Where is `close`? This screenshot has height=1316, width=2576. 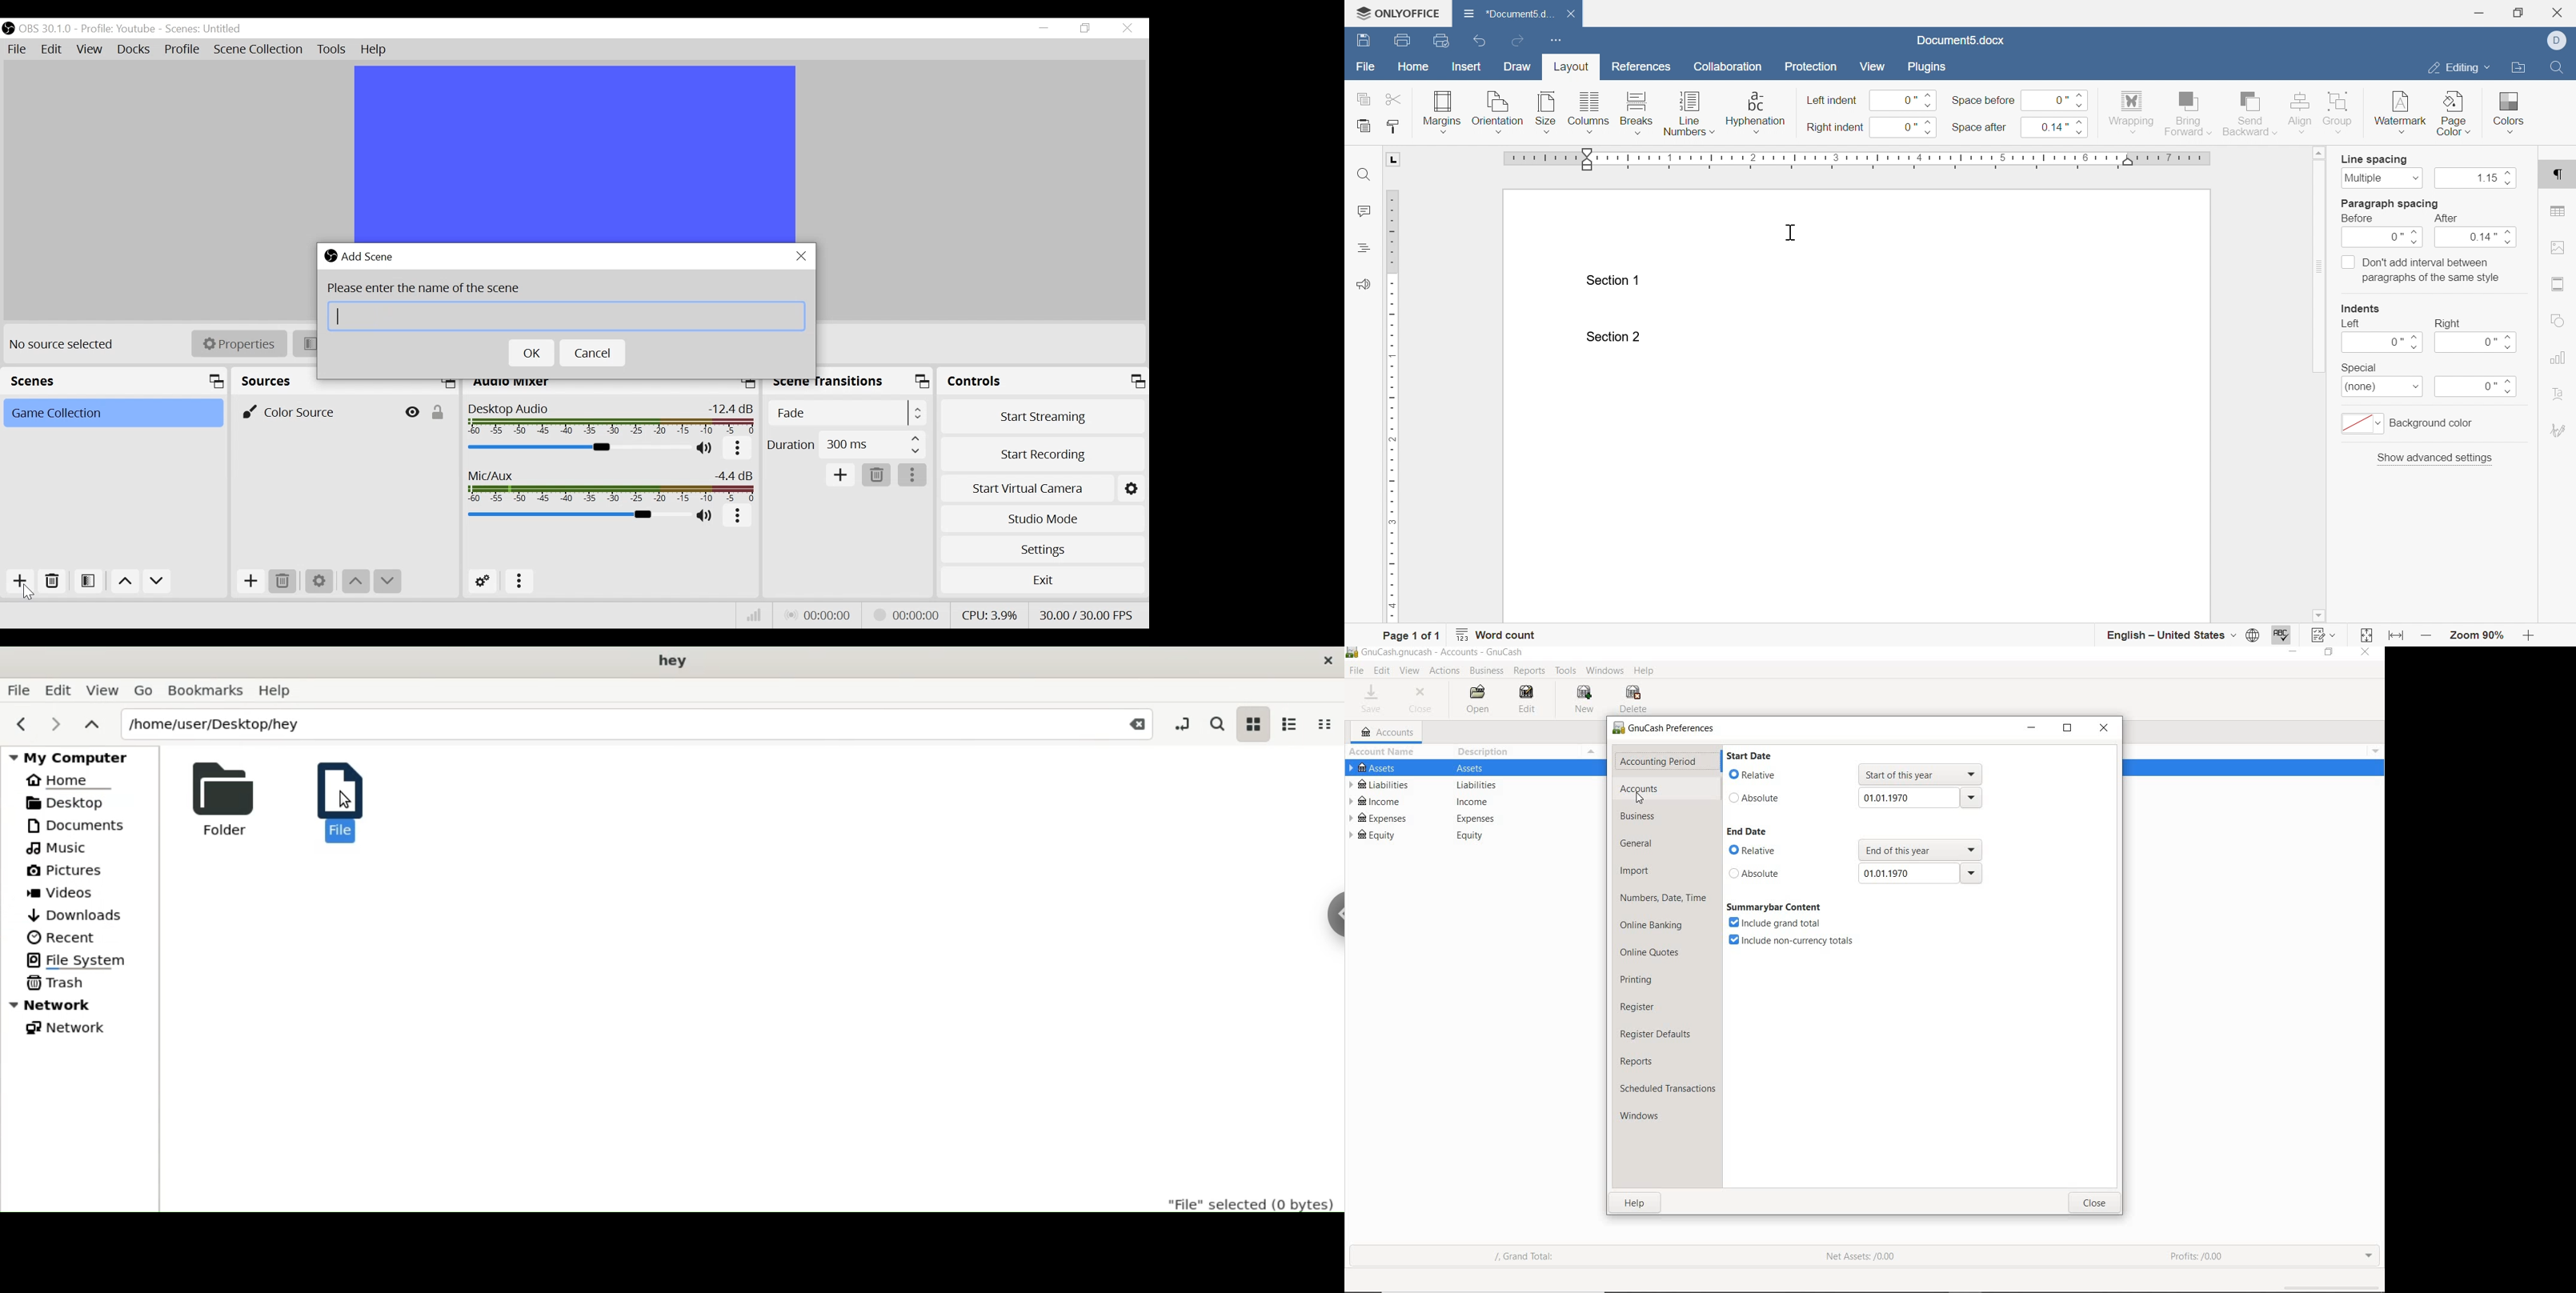 close is located at coordinates (2367, 653).